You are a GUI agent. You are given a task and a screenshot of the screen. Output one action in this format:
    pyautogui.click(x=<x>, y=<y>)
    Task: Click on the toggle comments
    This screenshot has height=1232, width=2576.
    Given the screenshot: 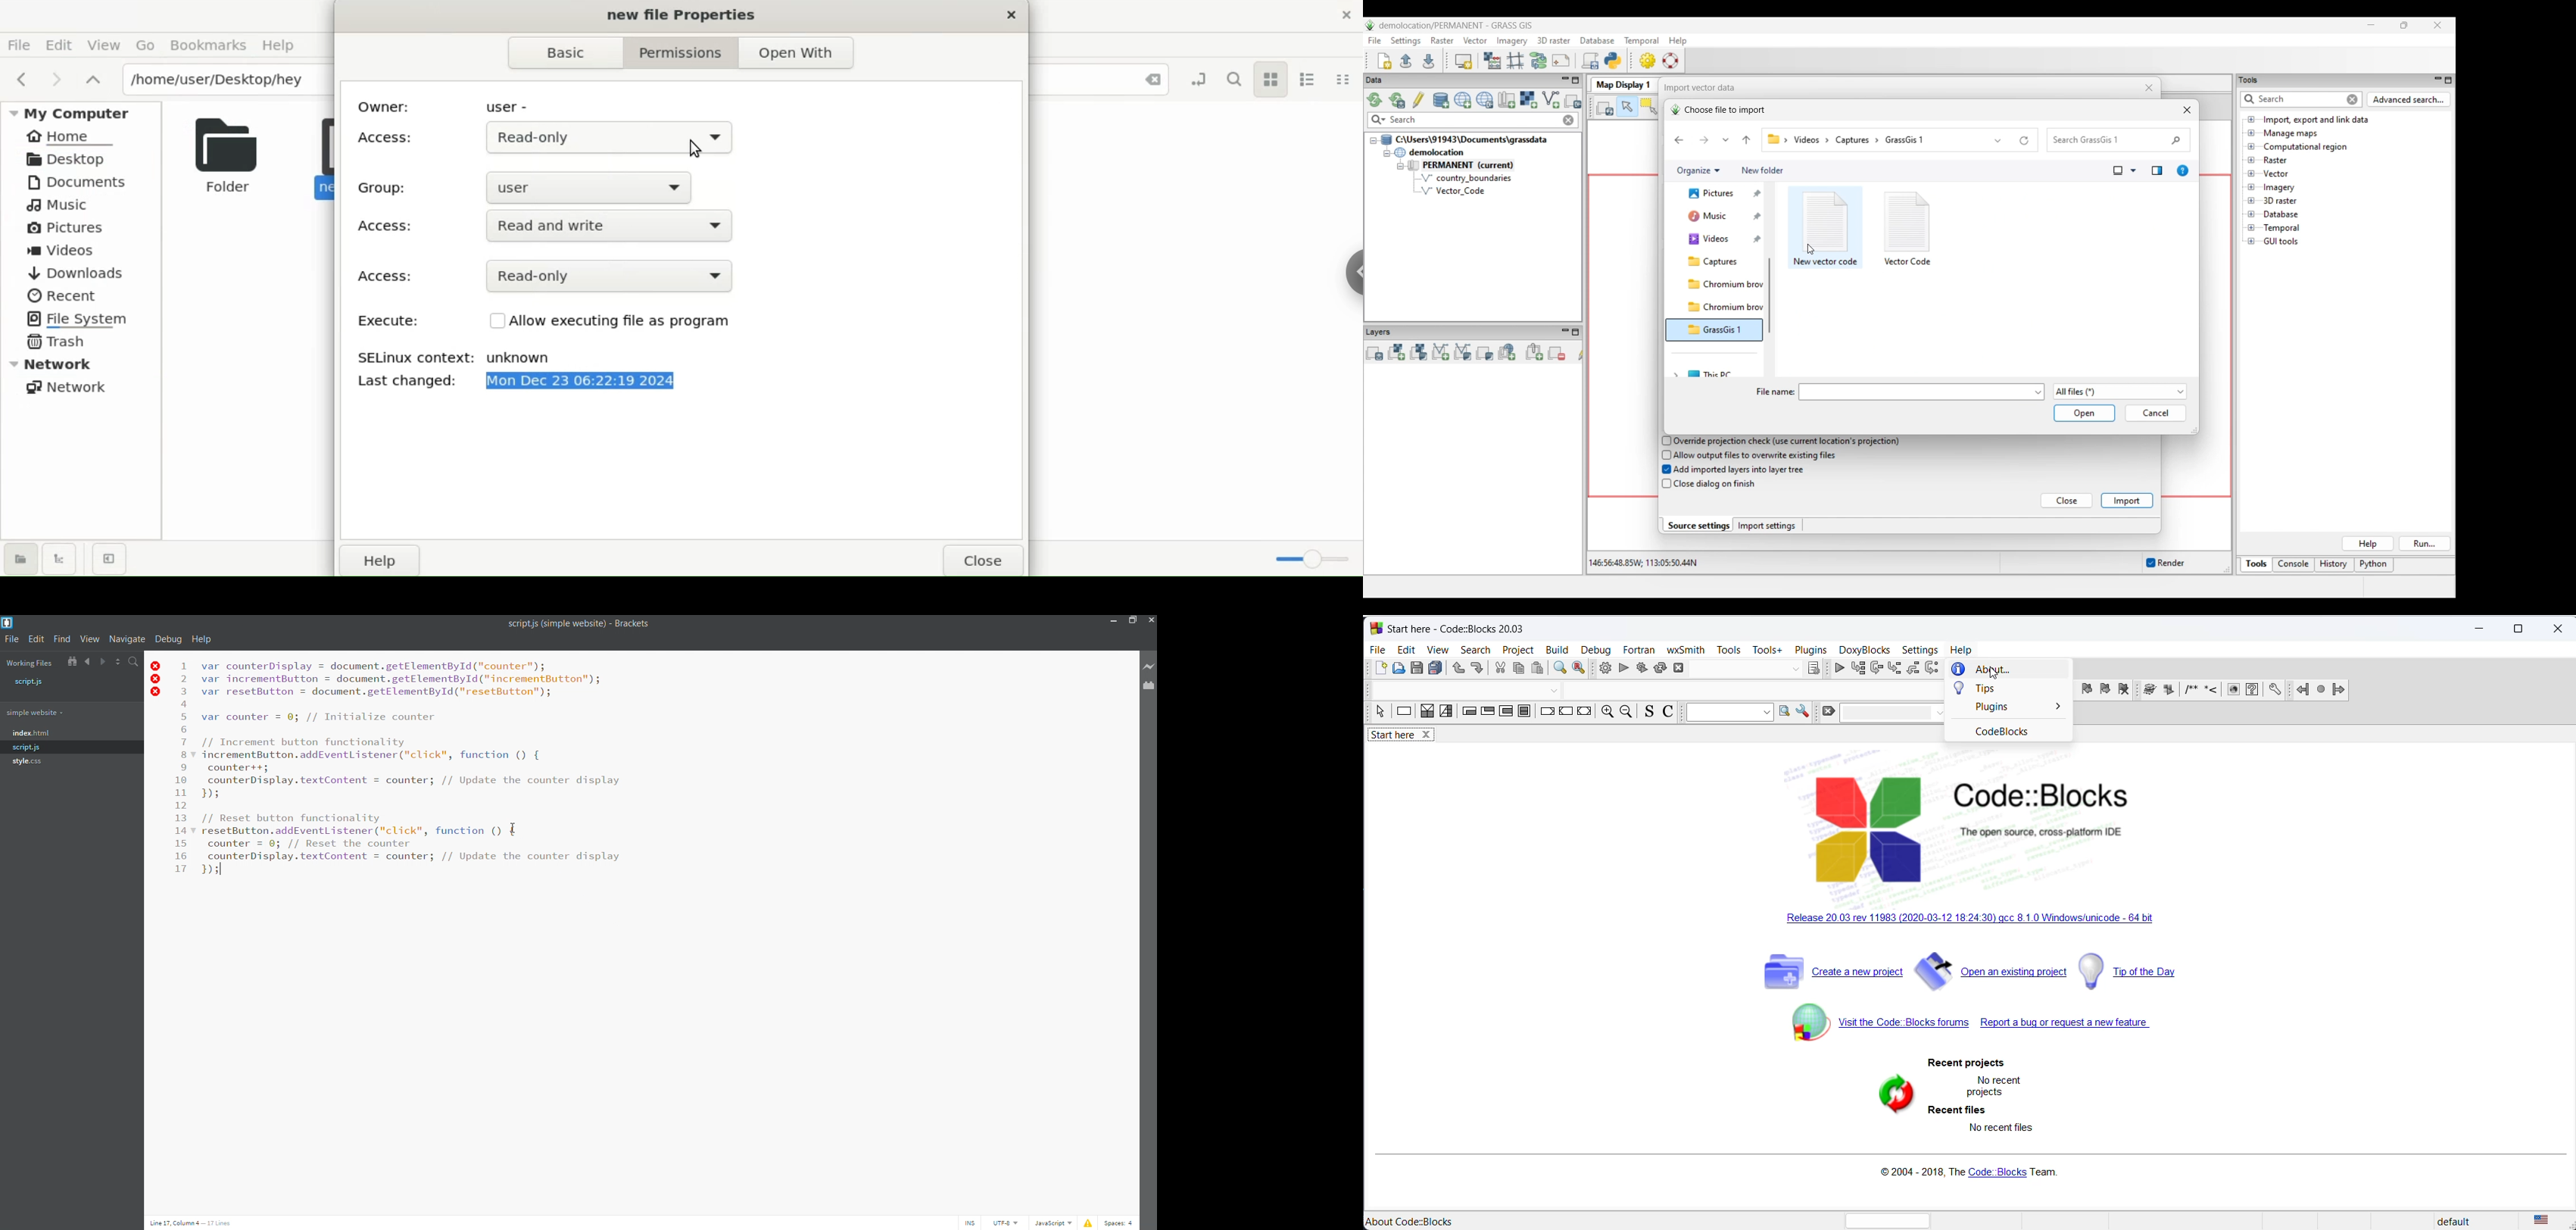 What is the action you would take?
    pyautogui.click(x=1668, y=712)
    